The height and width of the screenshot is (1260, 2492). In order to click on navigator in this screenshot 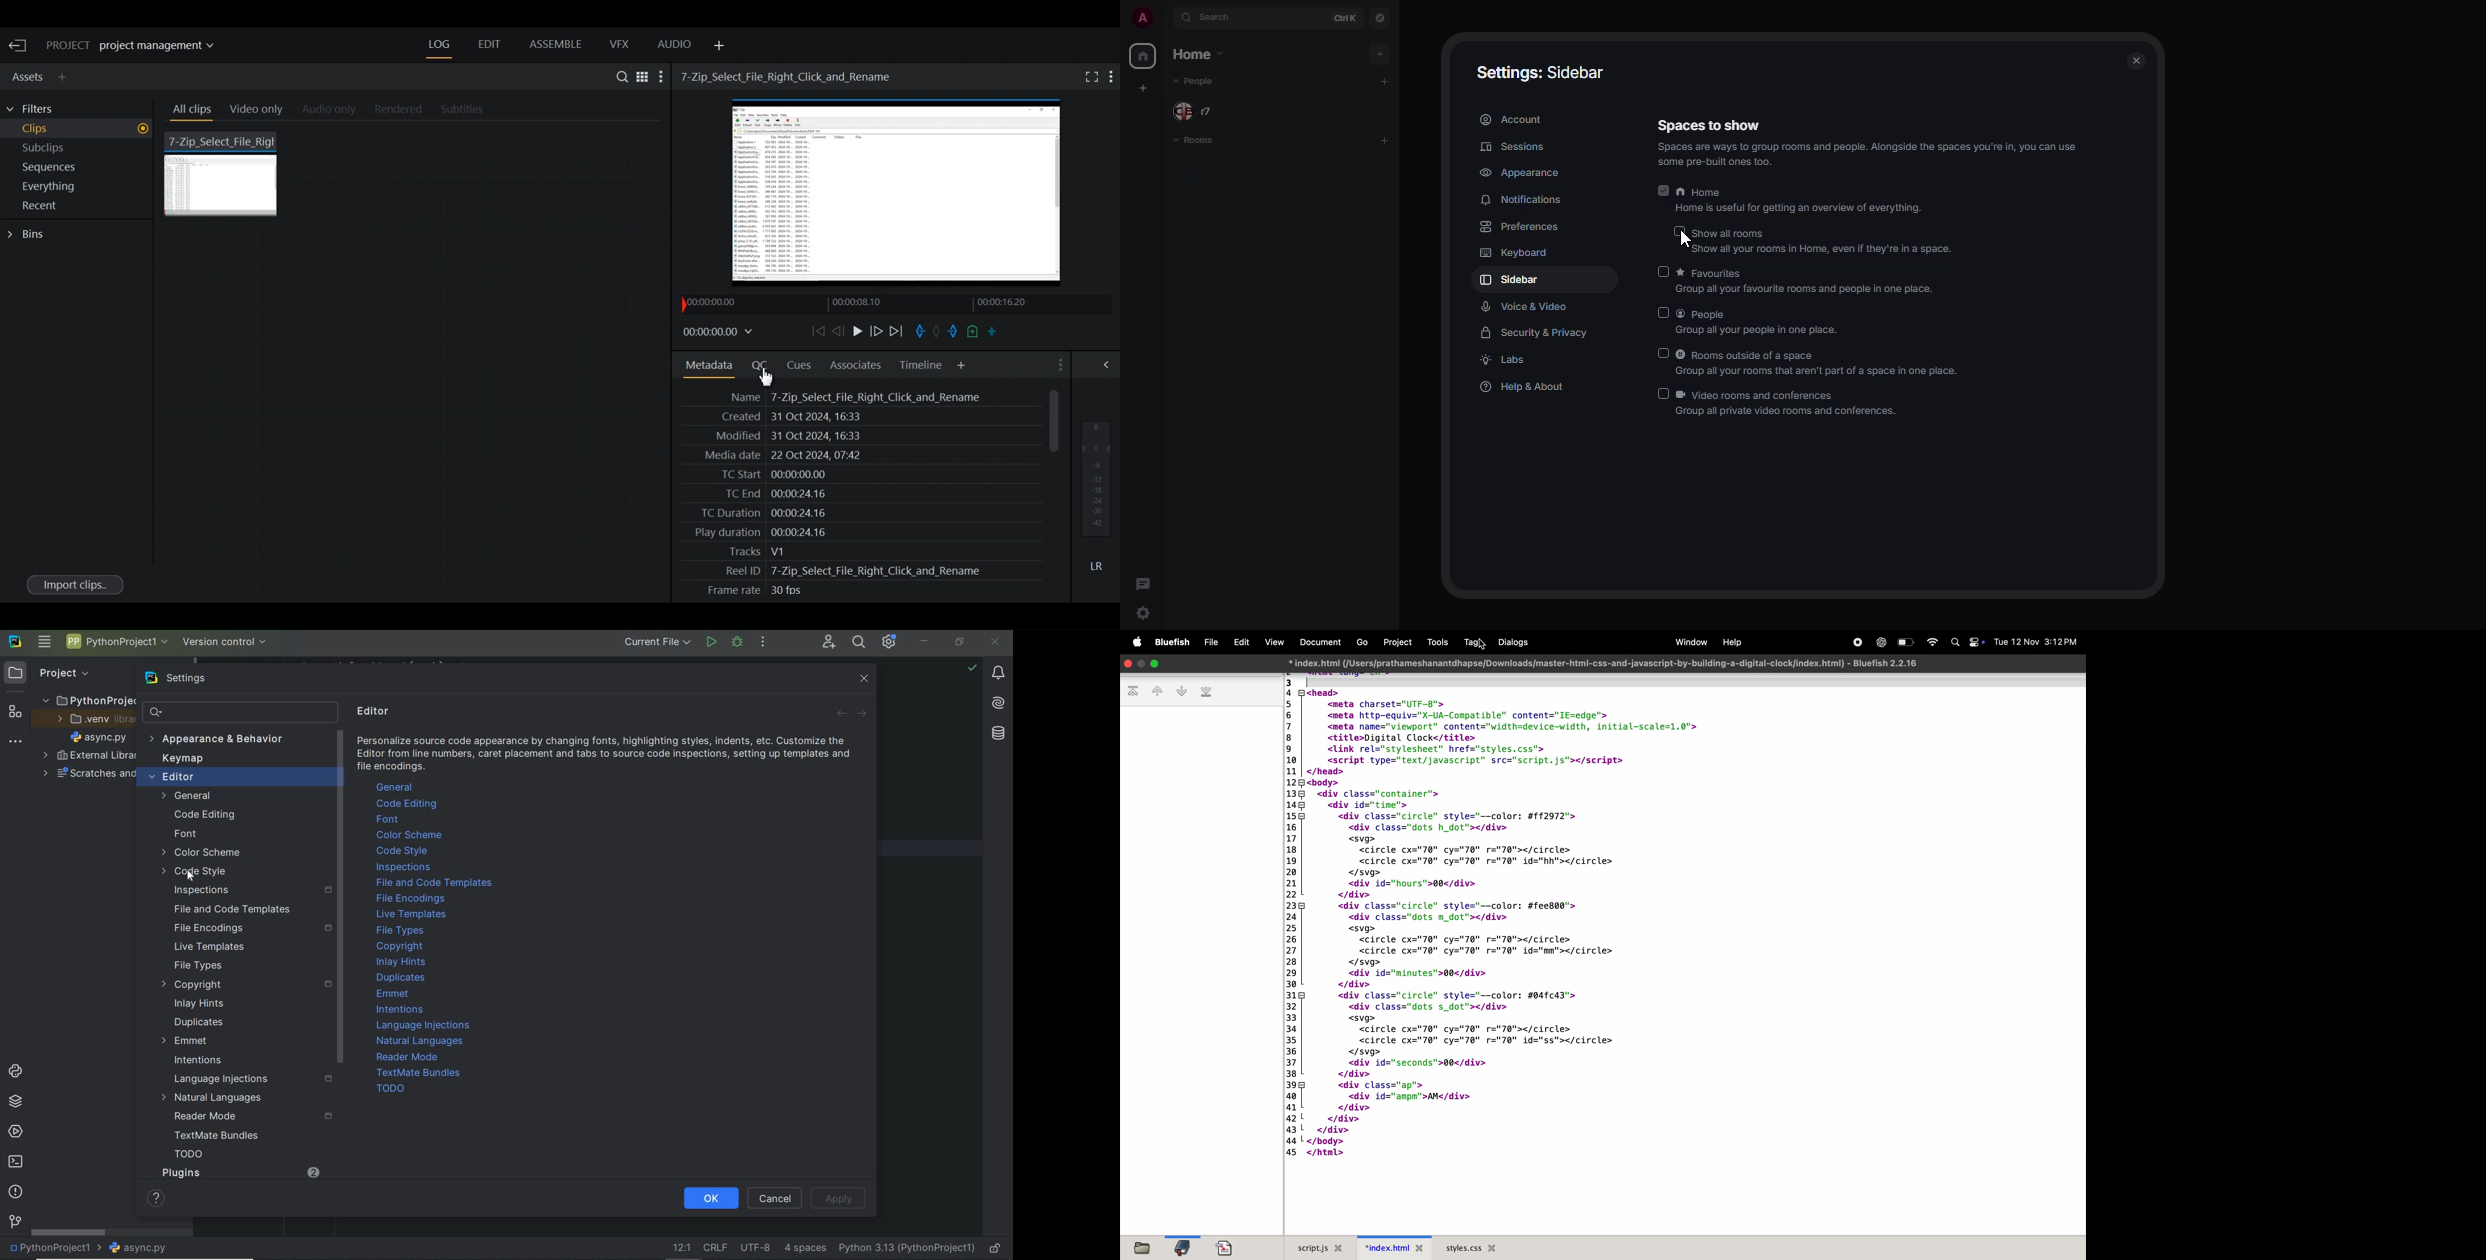, I will do `click(1379, 21)`.